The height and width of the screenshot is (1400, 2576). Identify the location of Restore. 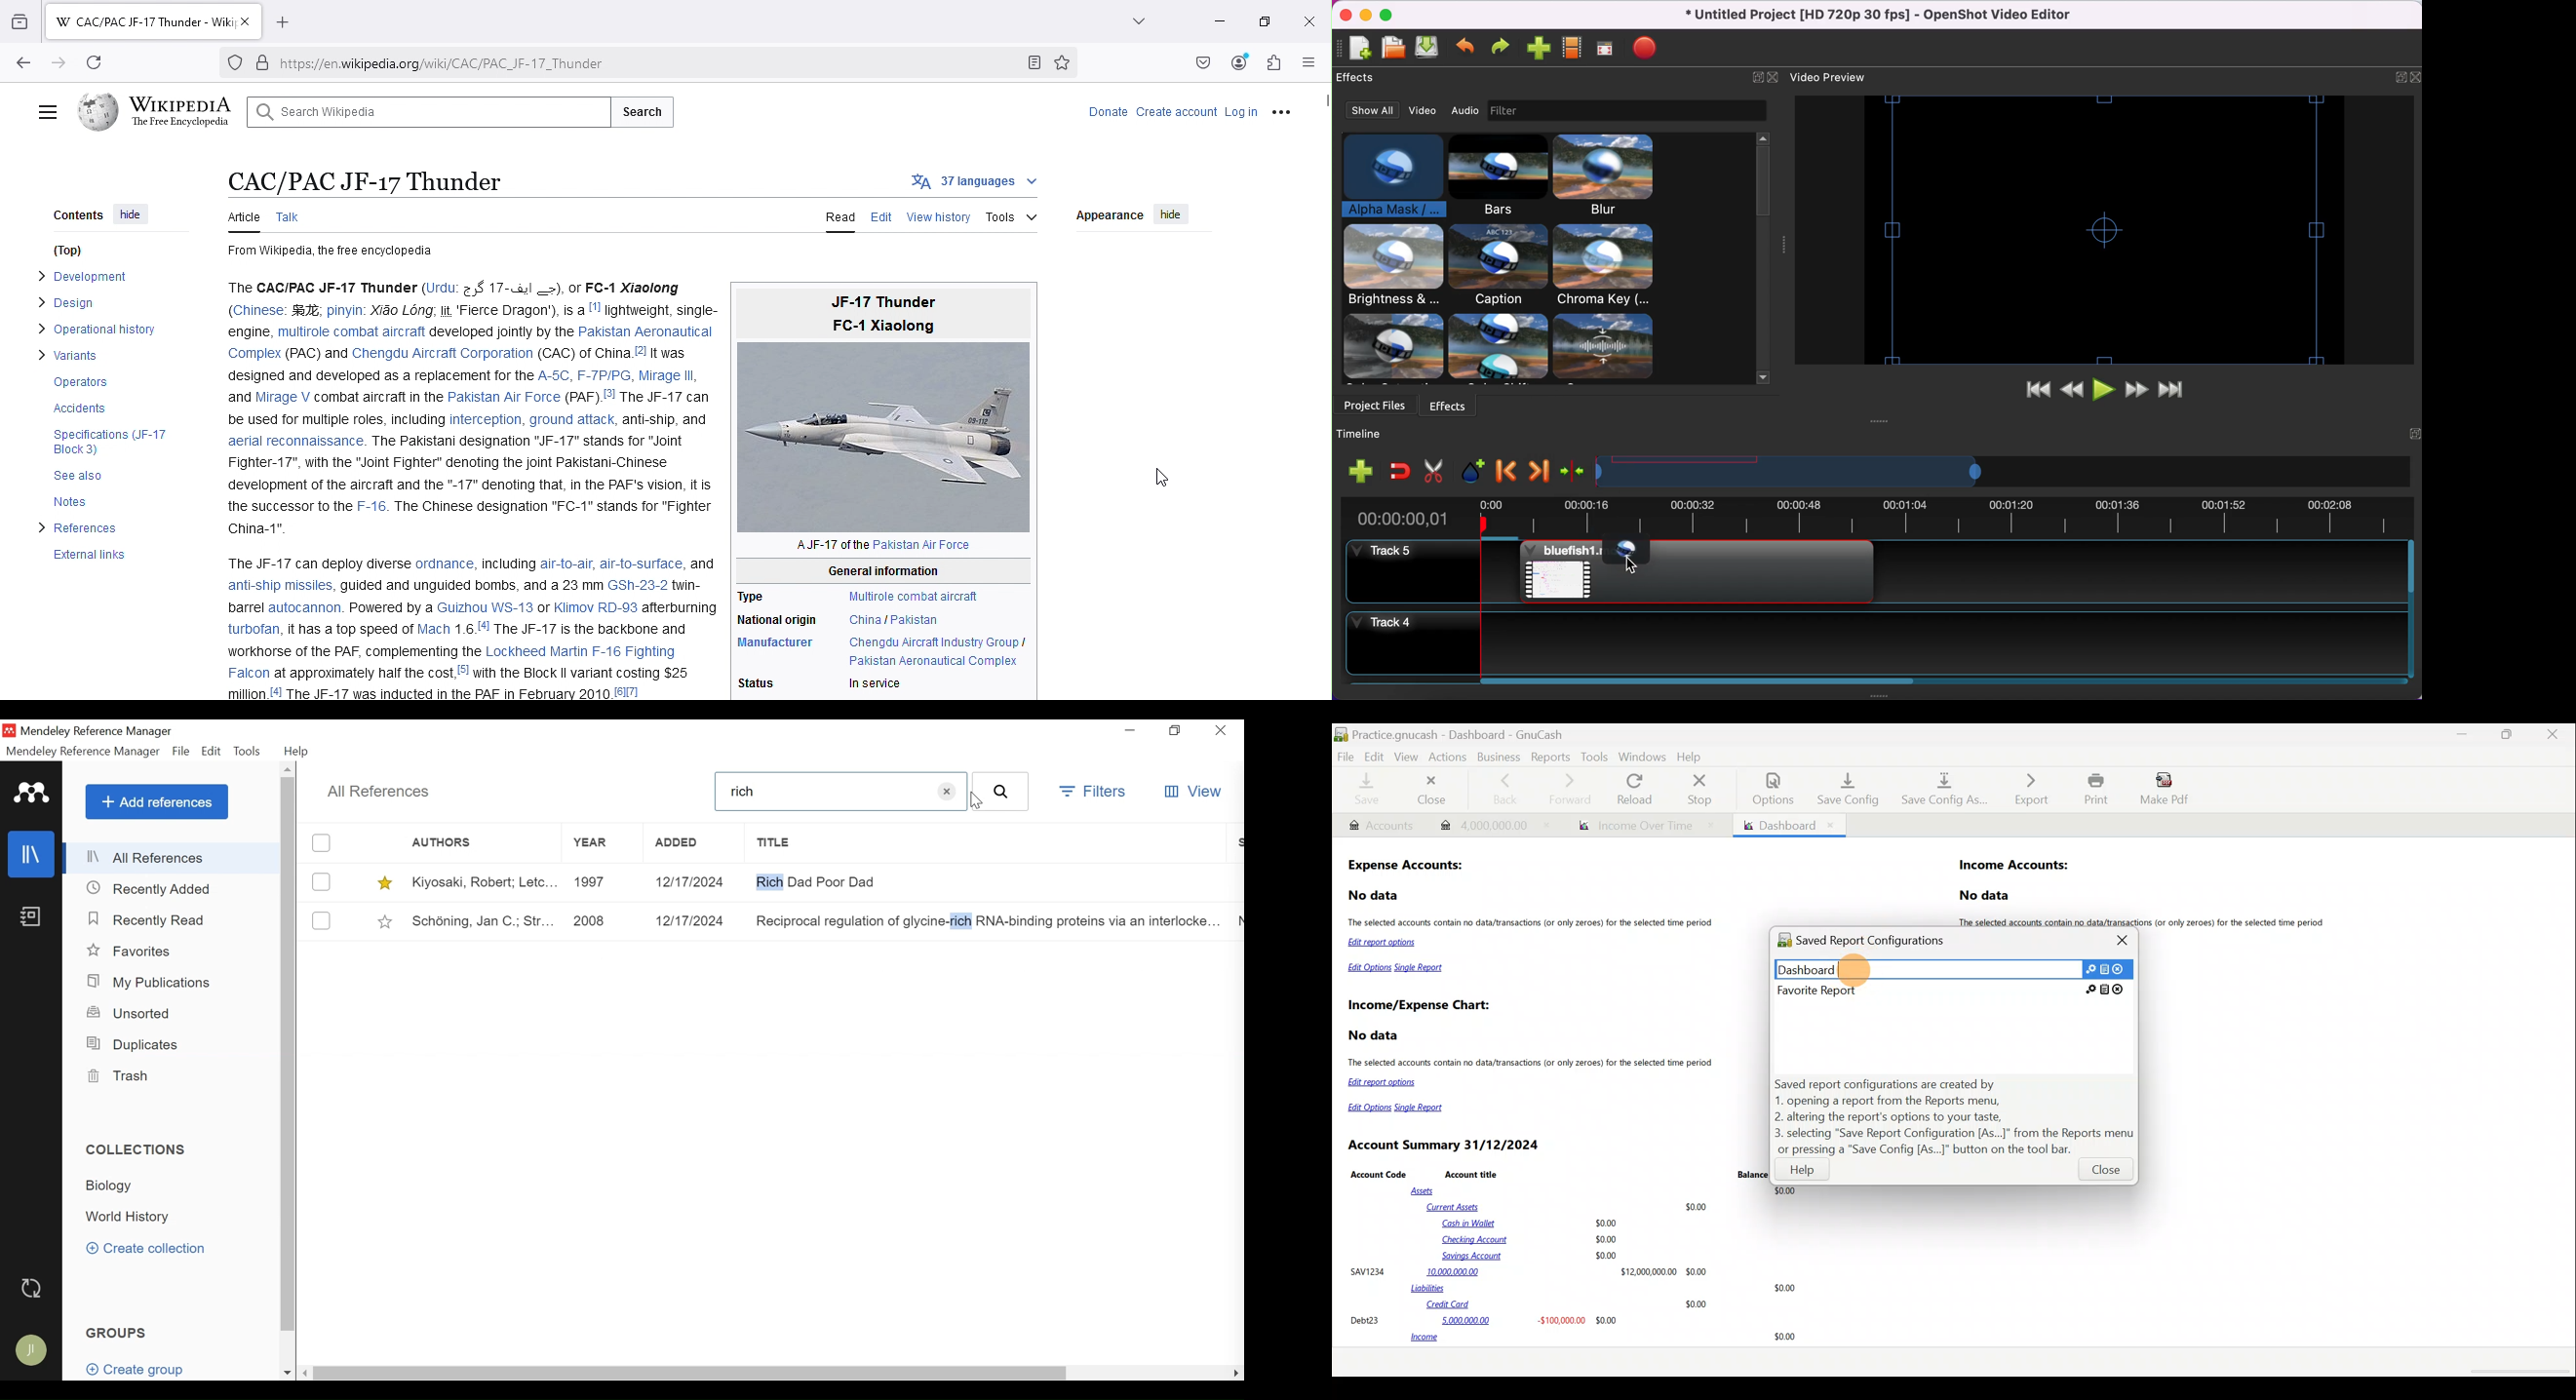
(1175, 730).